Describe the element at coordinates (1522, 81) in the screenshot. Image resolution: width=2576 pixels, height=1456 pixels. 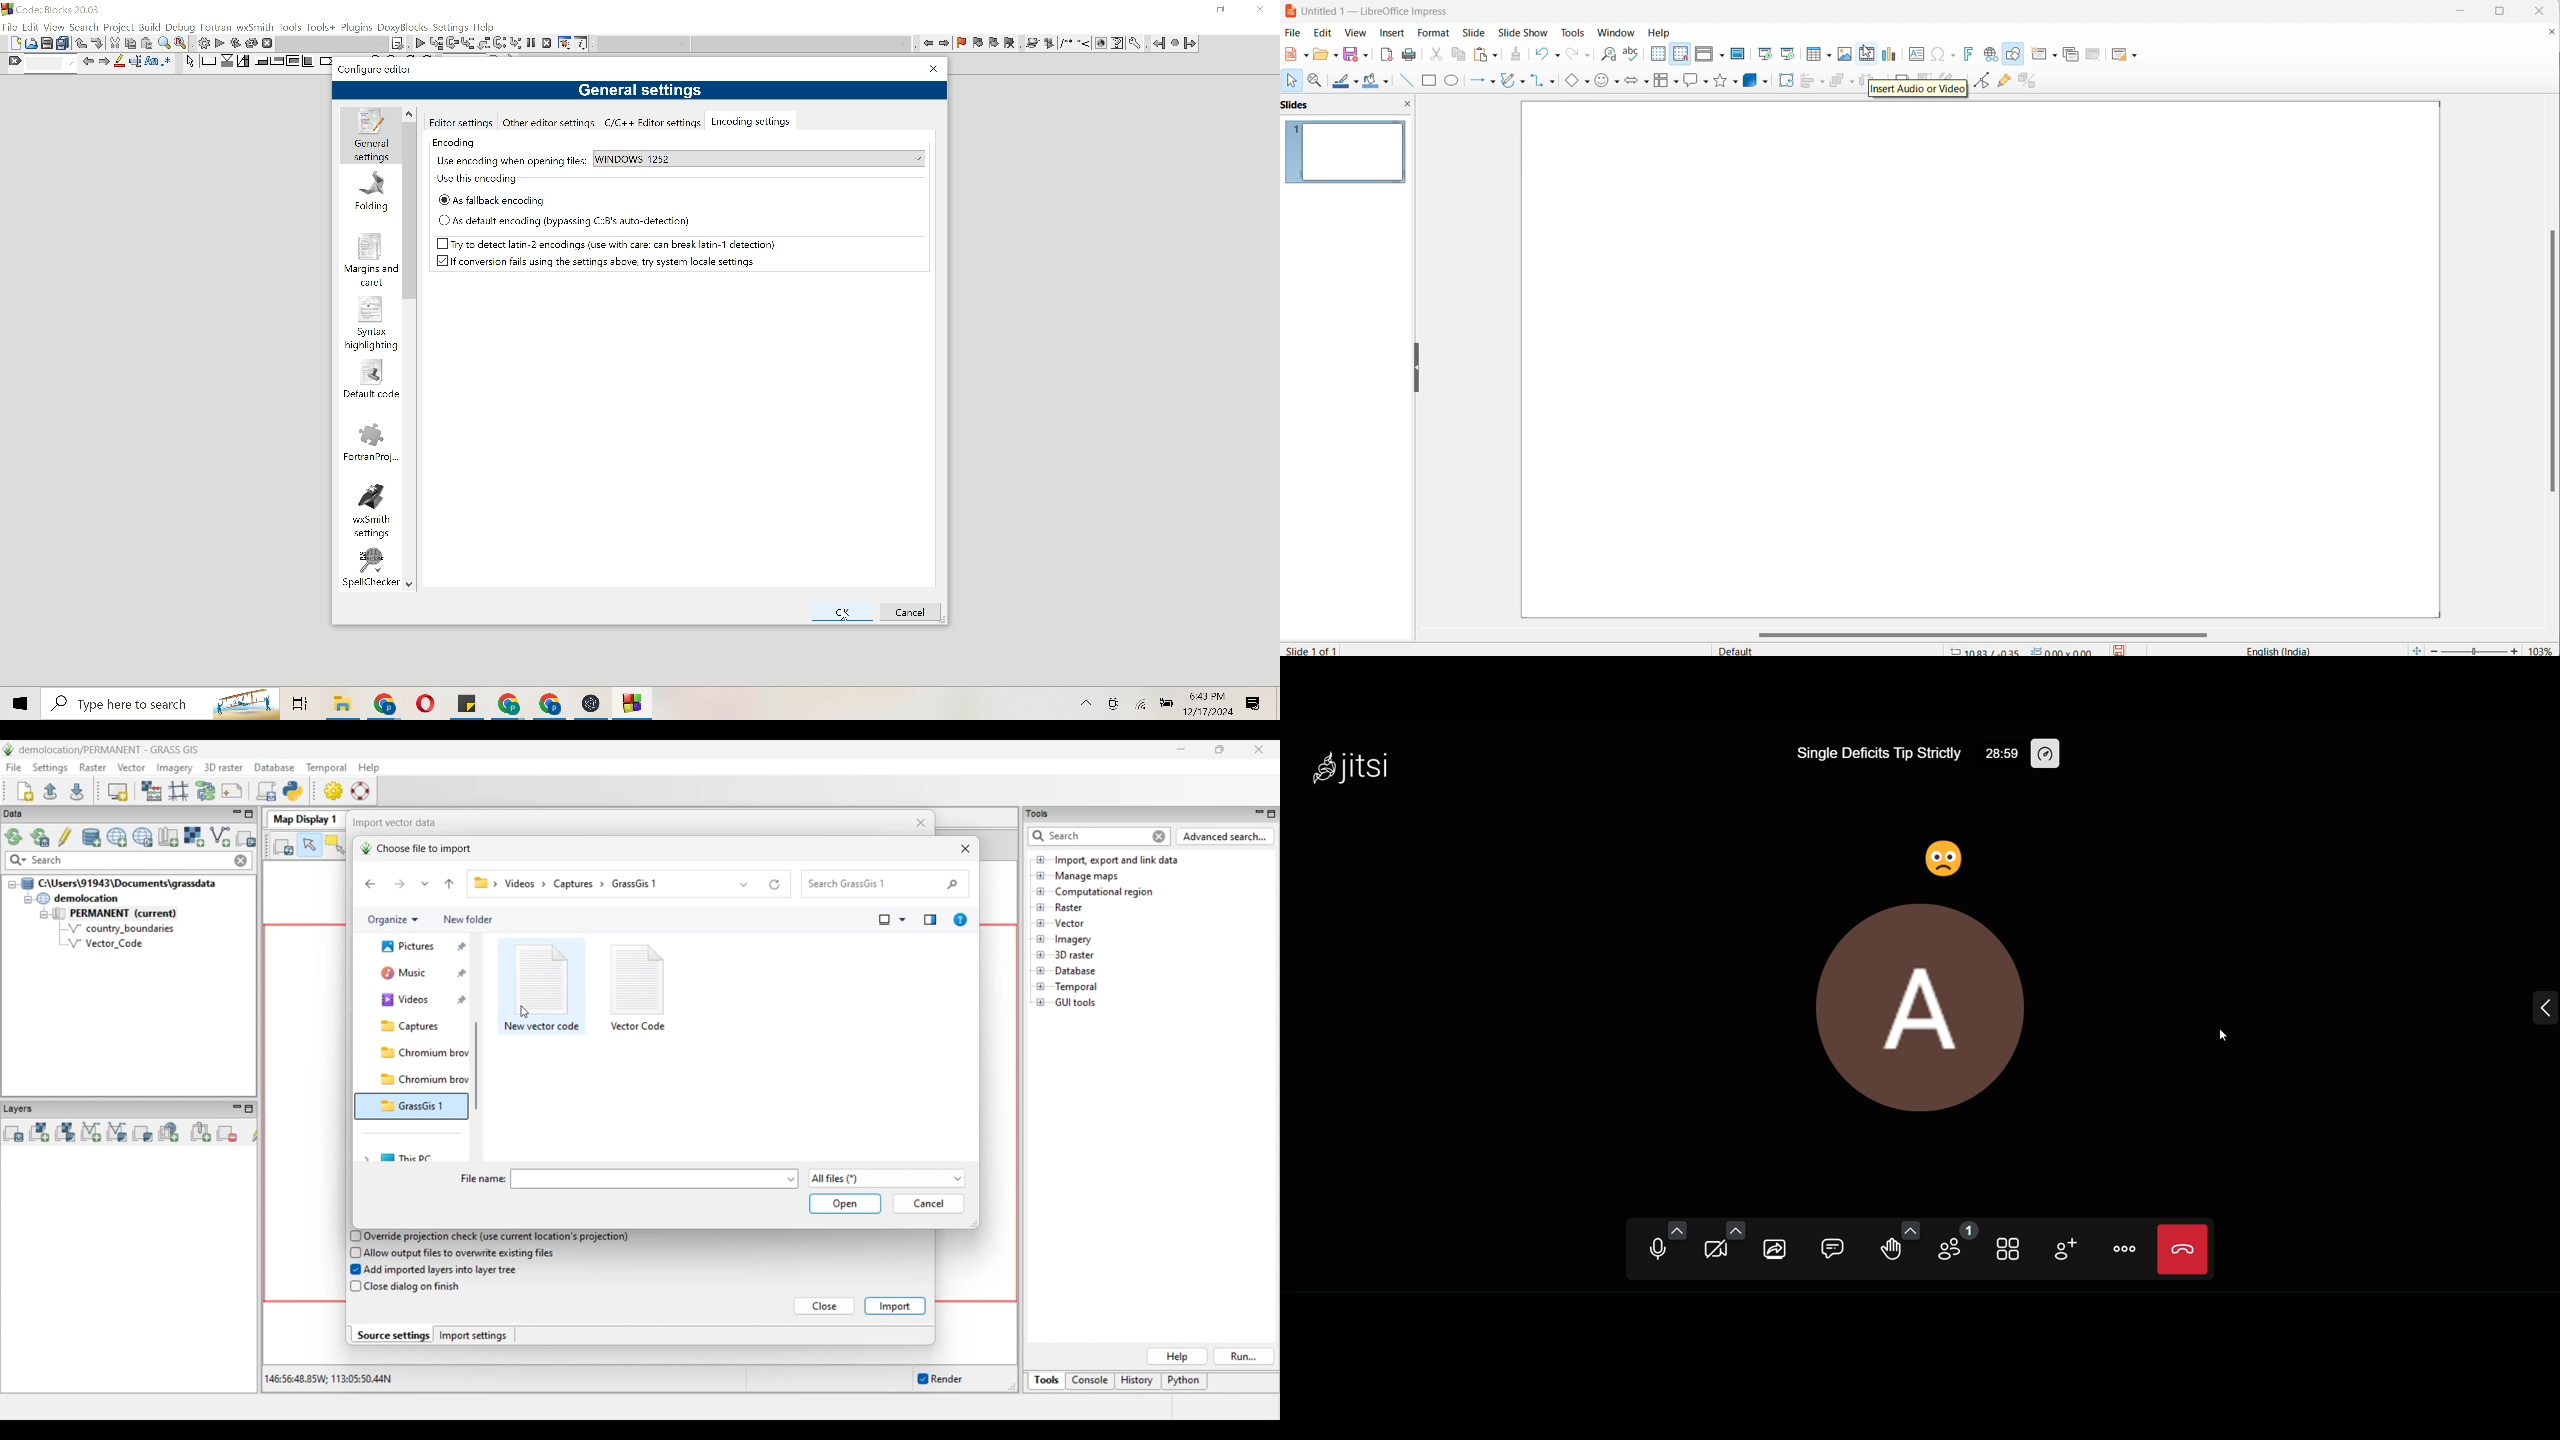
I see `curves and polygons options` at that location.